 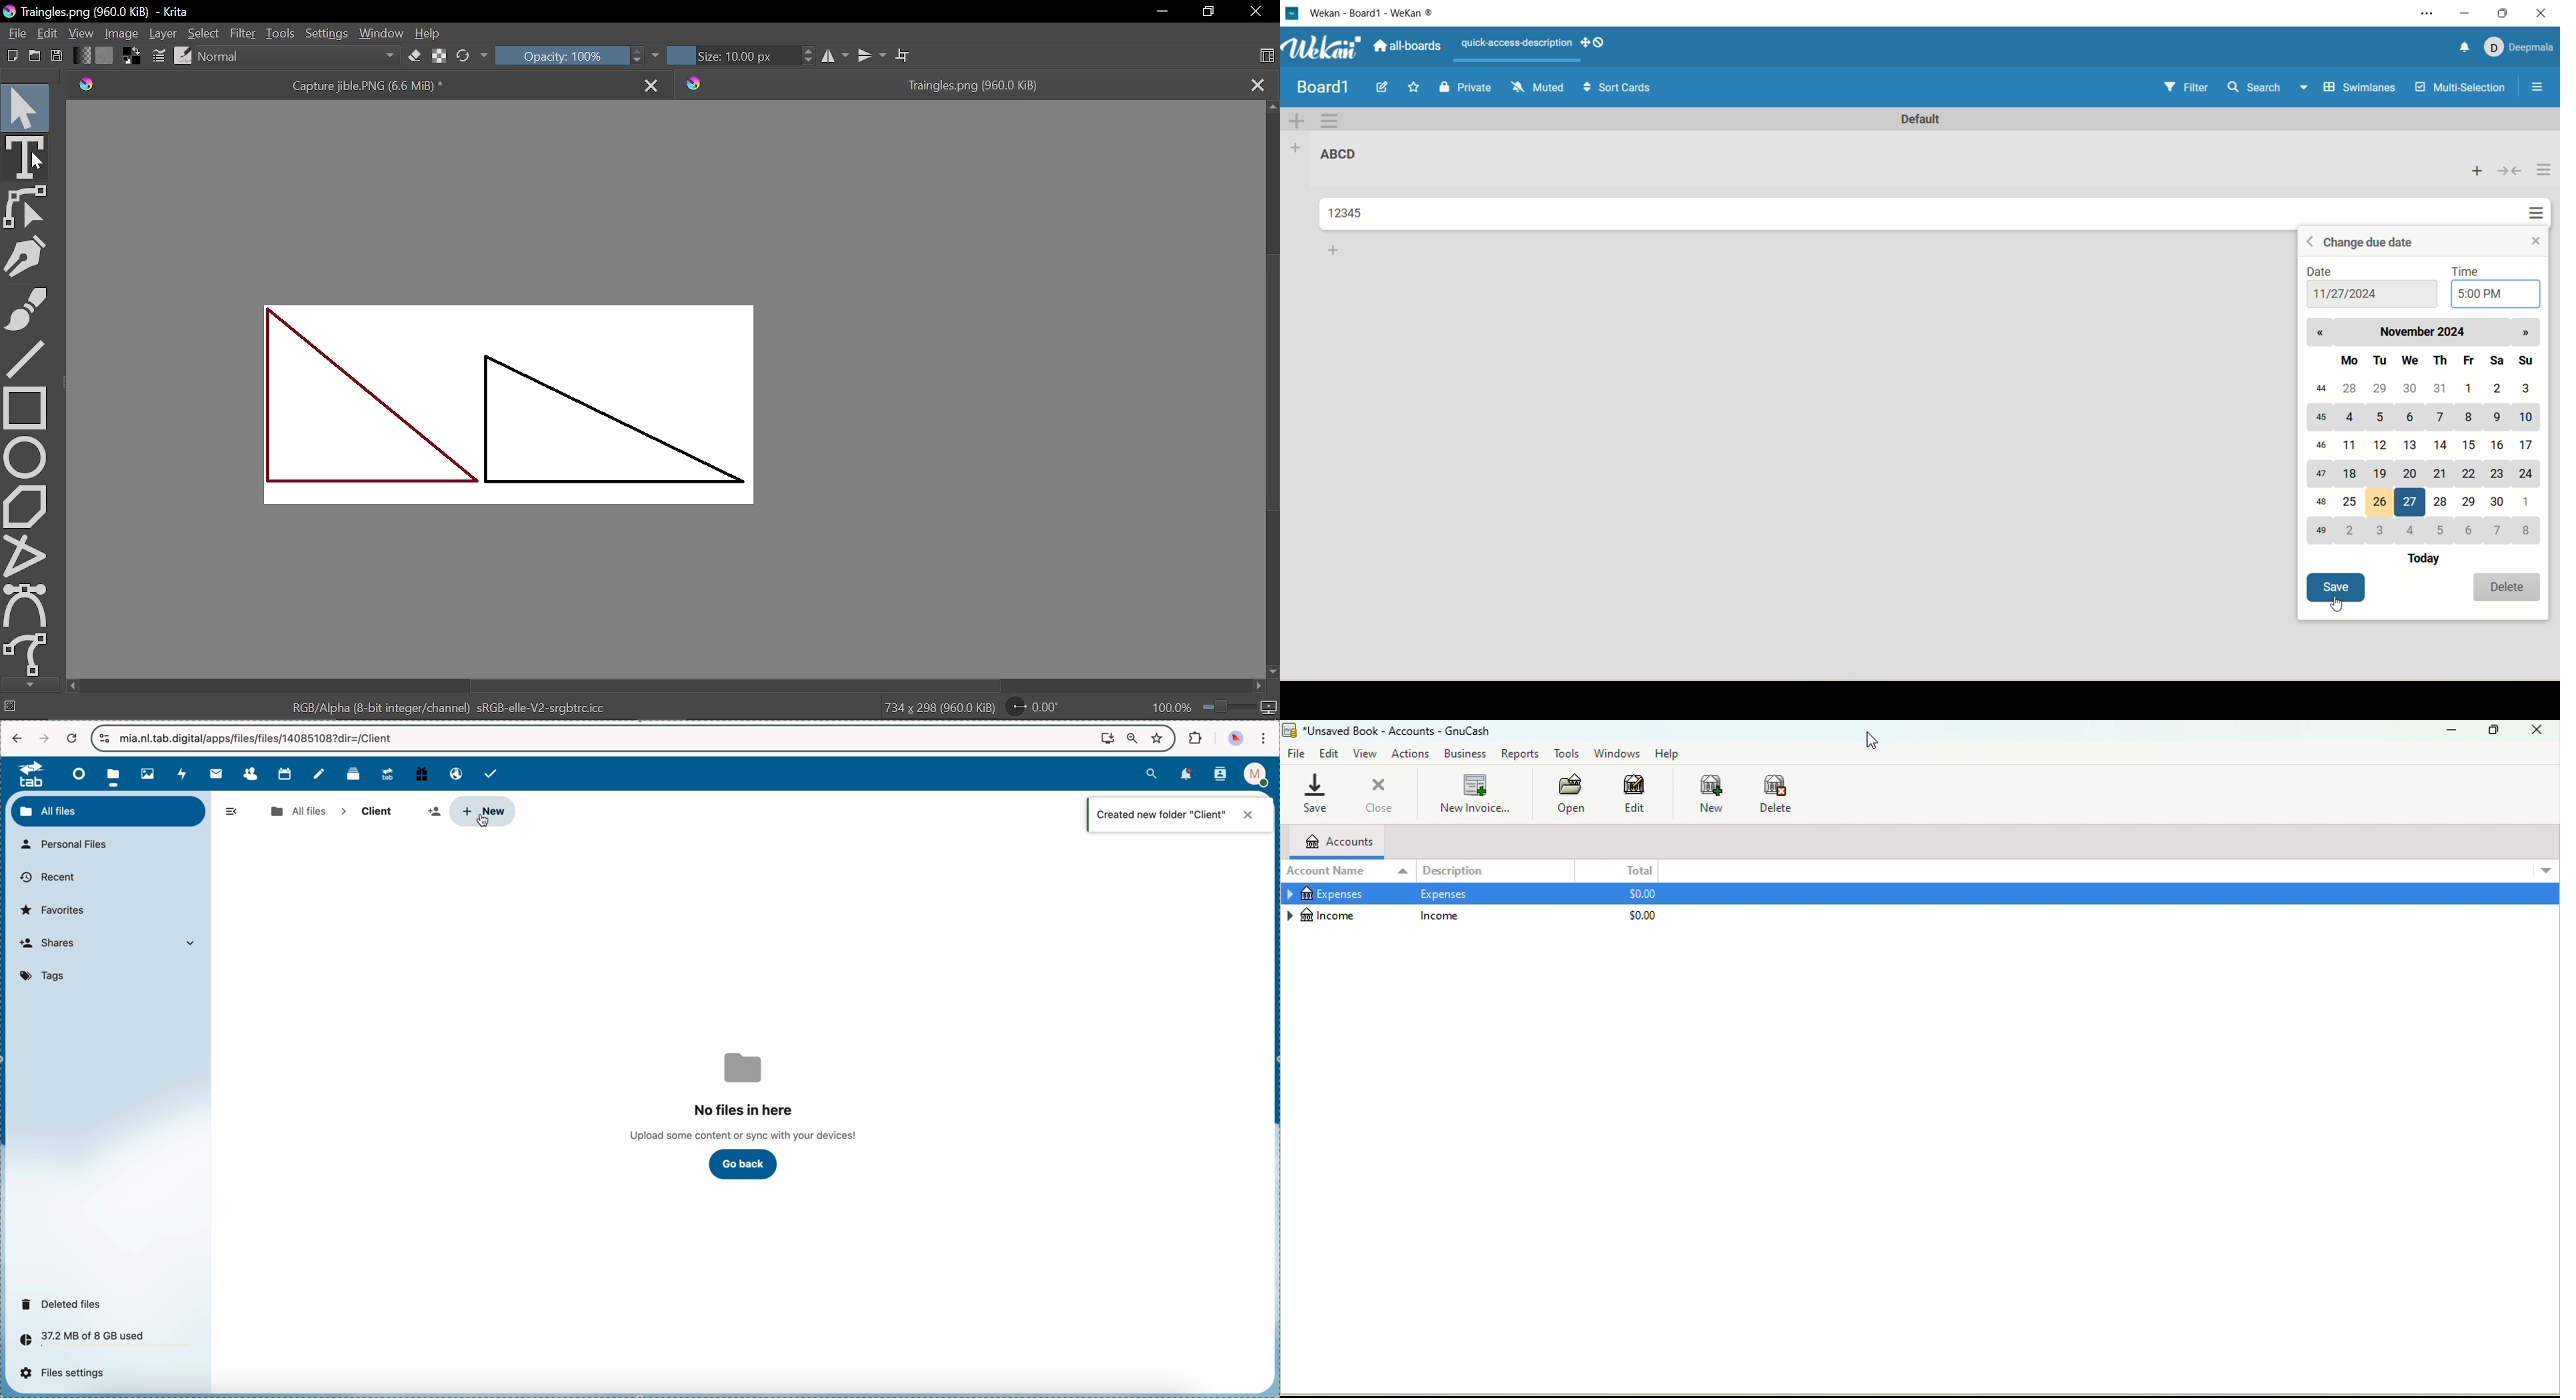 I want to click on Minimize, so click(x=1160, y=12).